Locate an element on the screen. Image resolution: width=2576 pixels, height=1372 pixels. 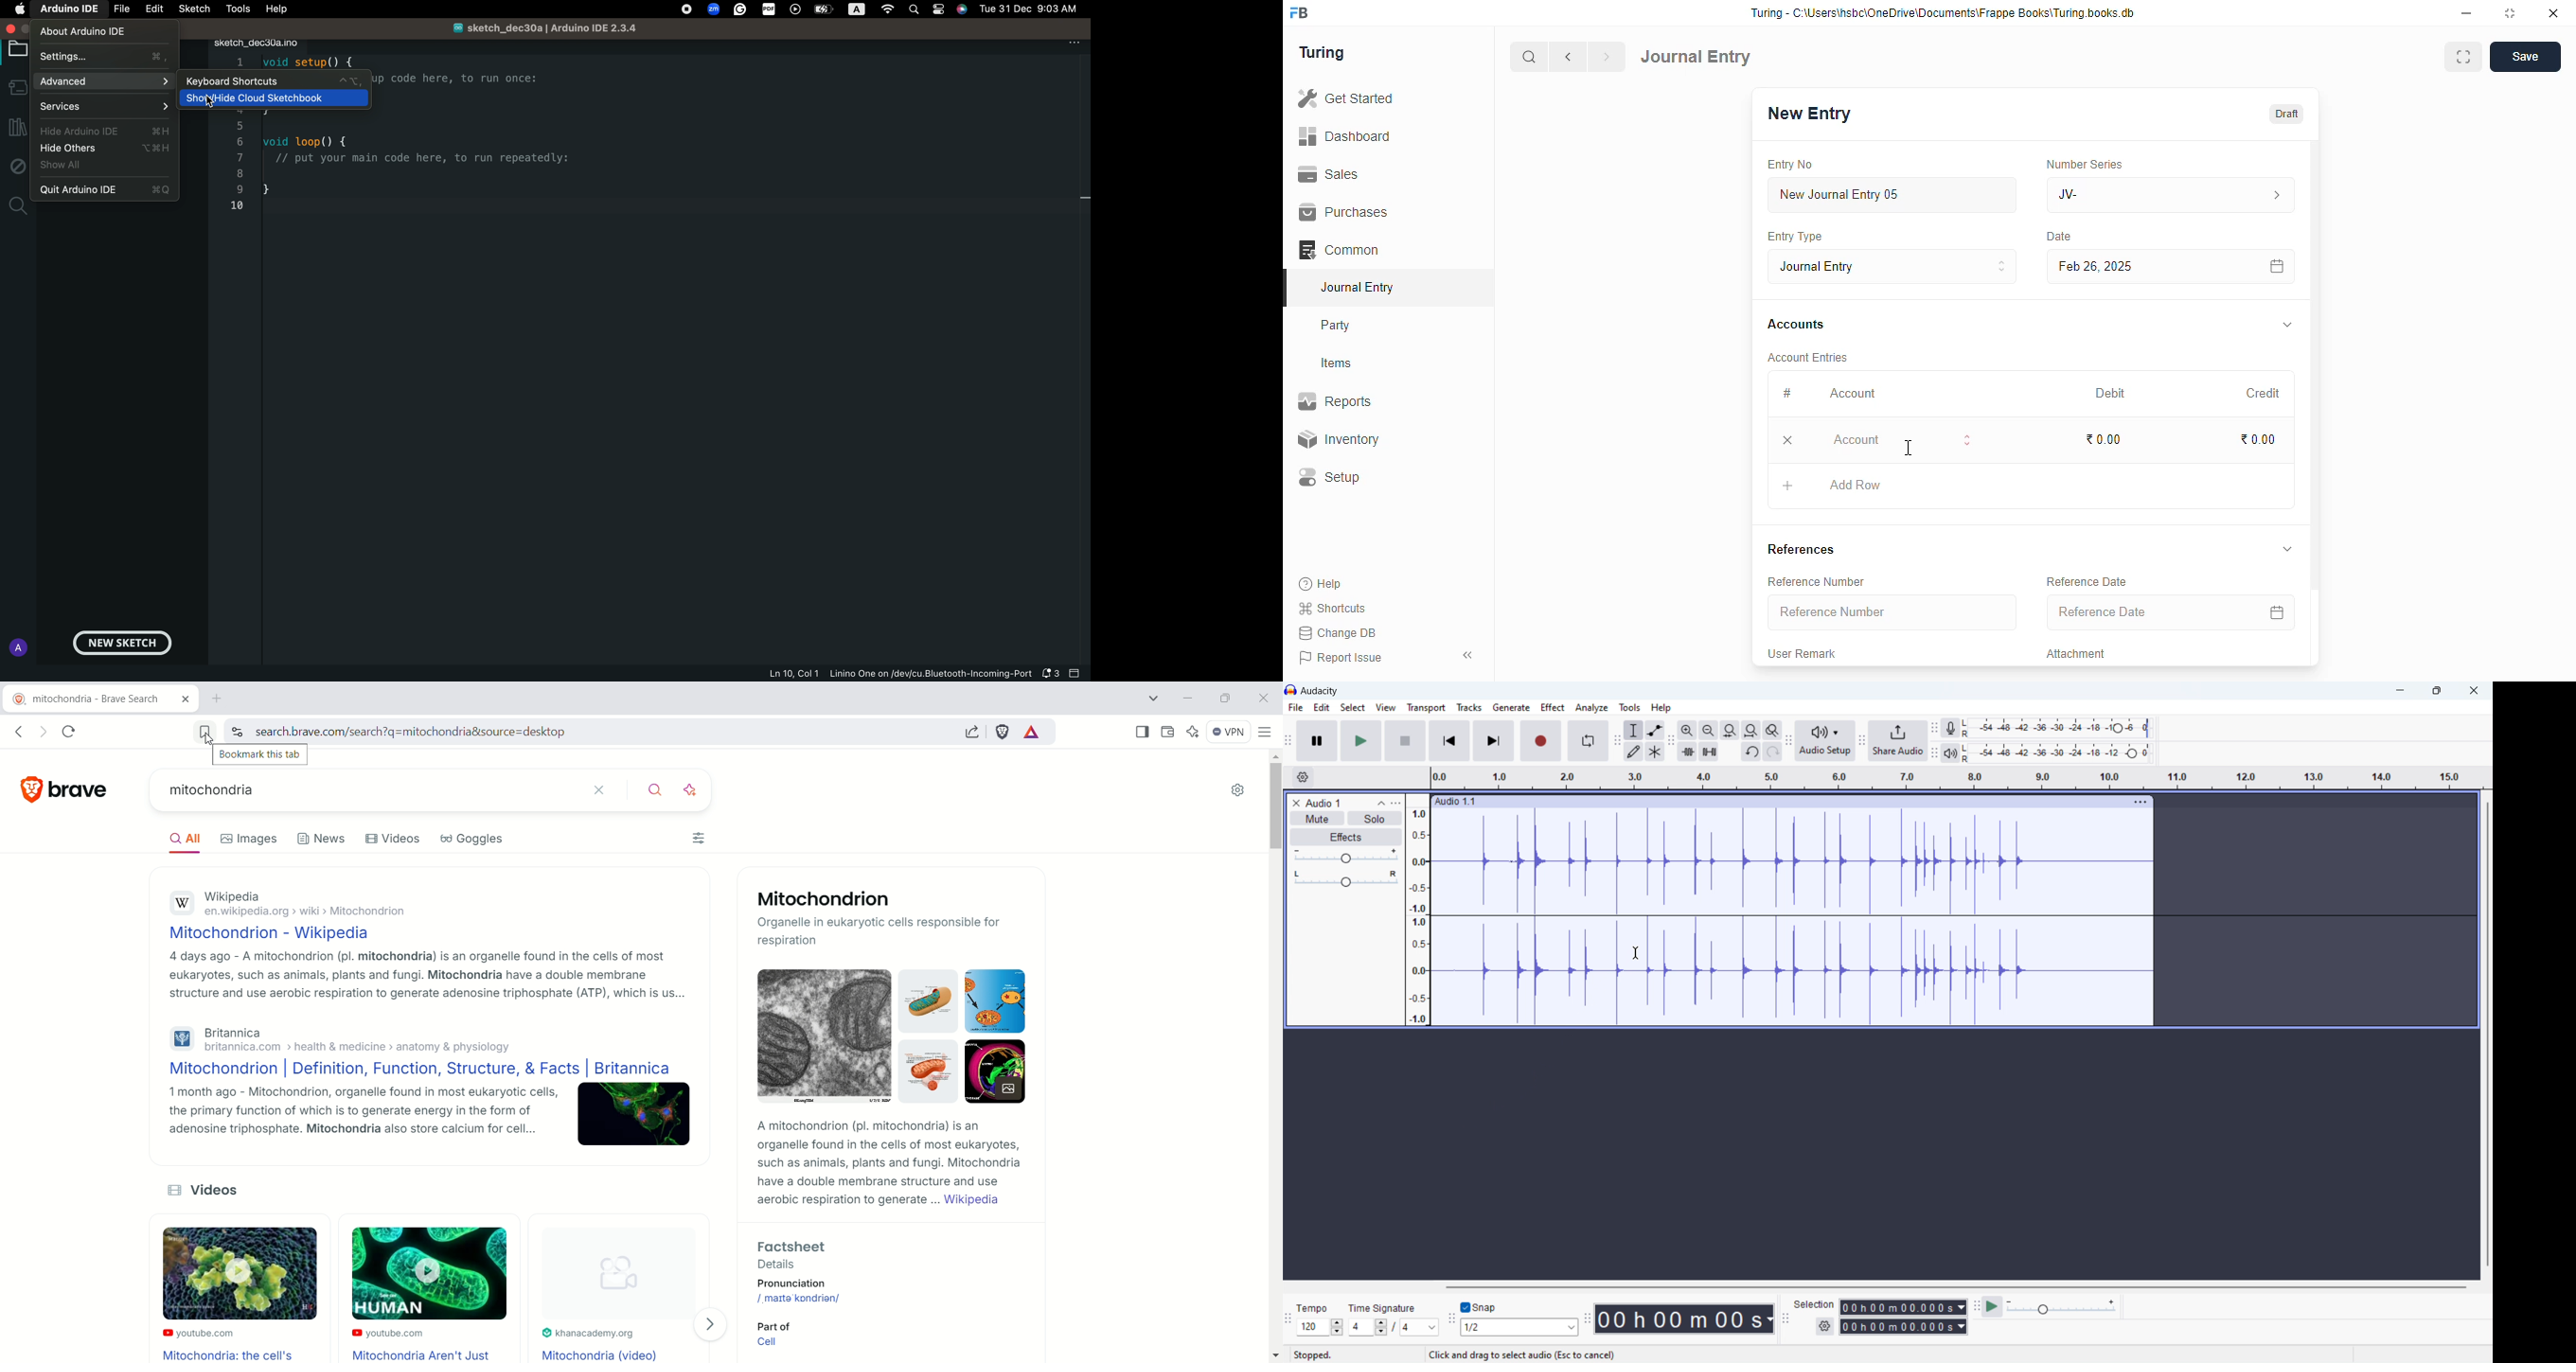
FB - logo is located at coordinates (1299, 12).